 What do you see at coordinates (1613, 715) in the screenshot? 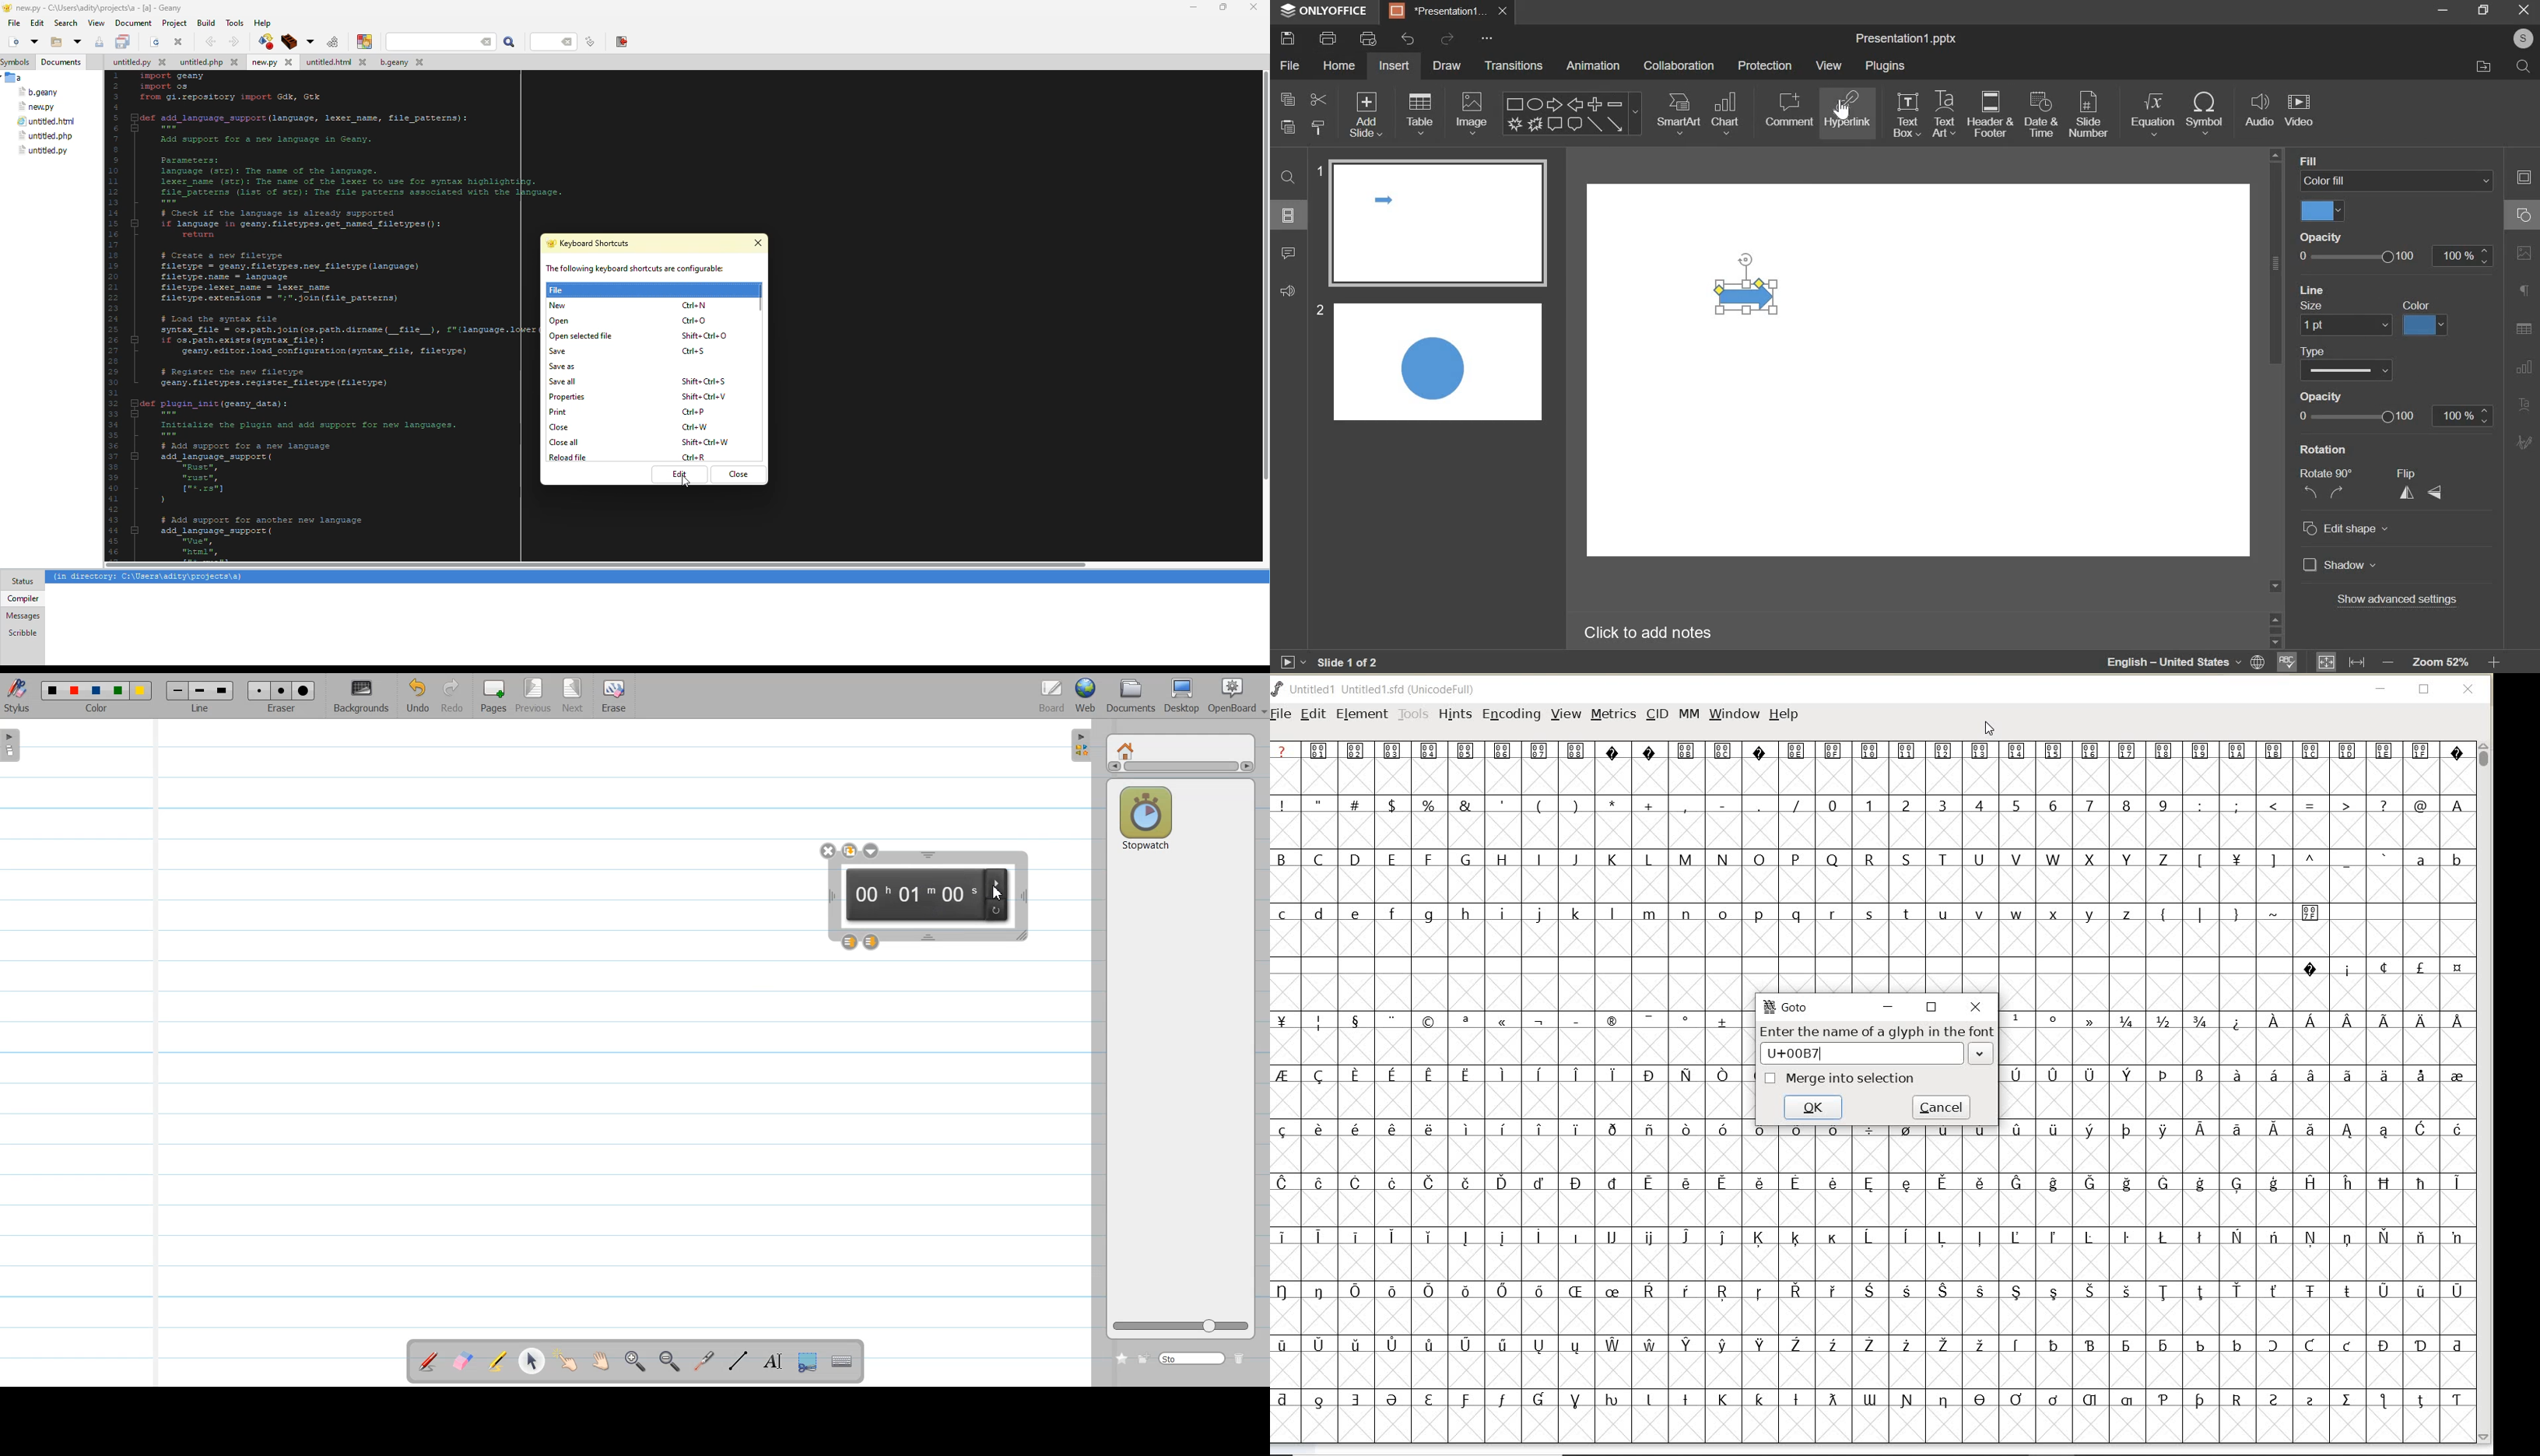
I see `METRICS` at bounding box center [1613, 715].